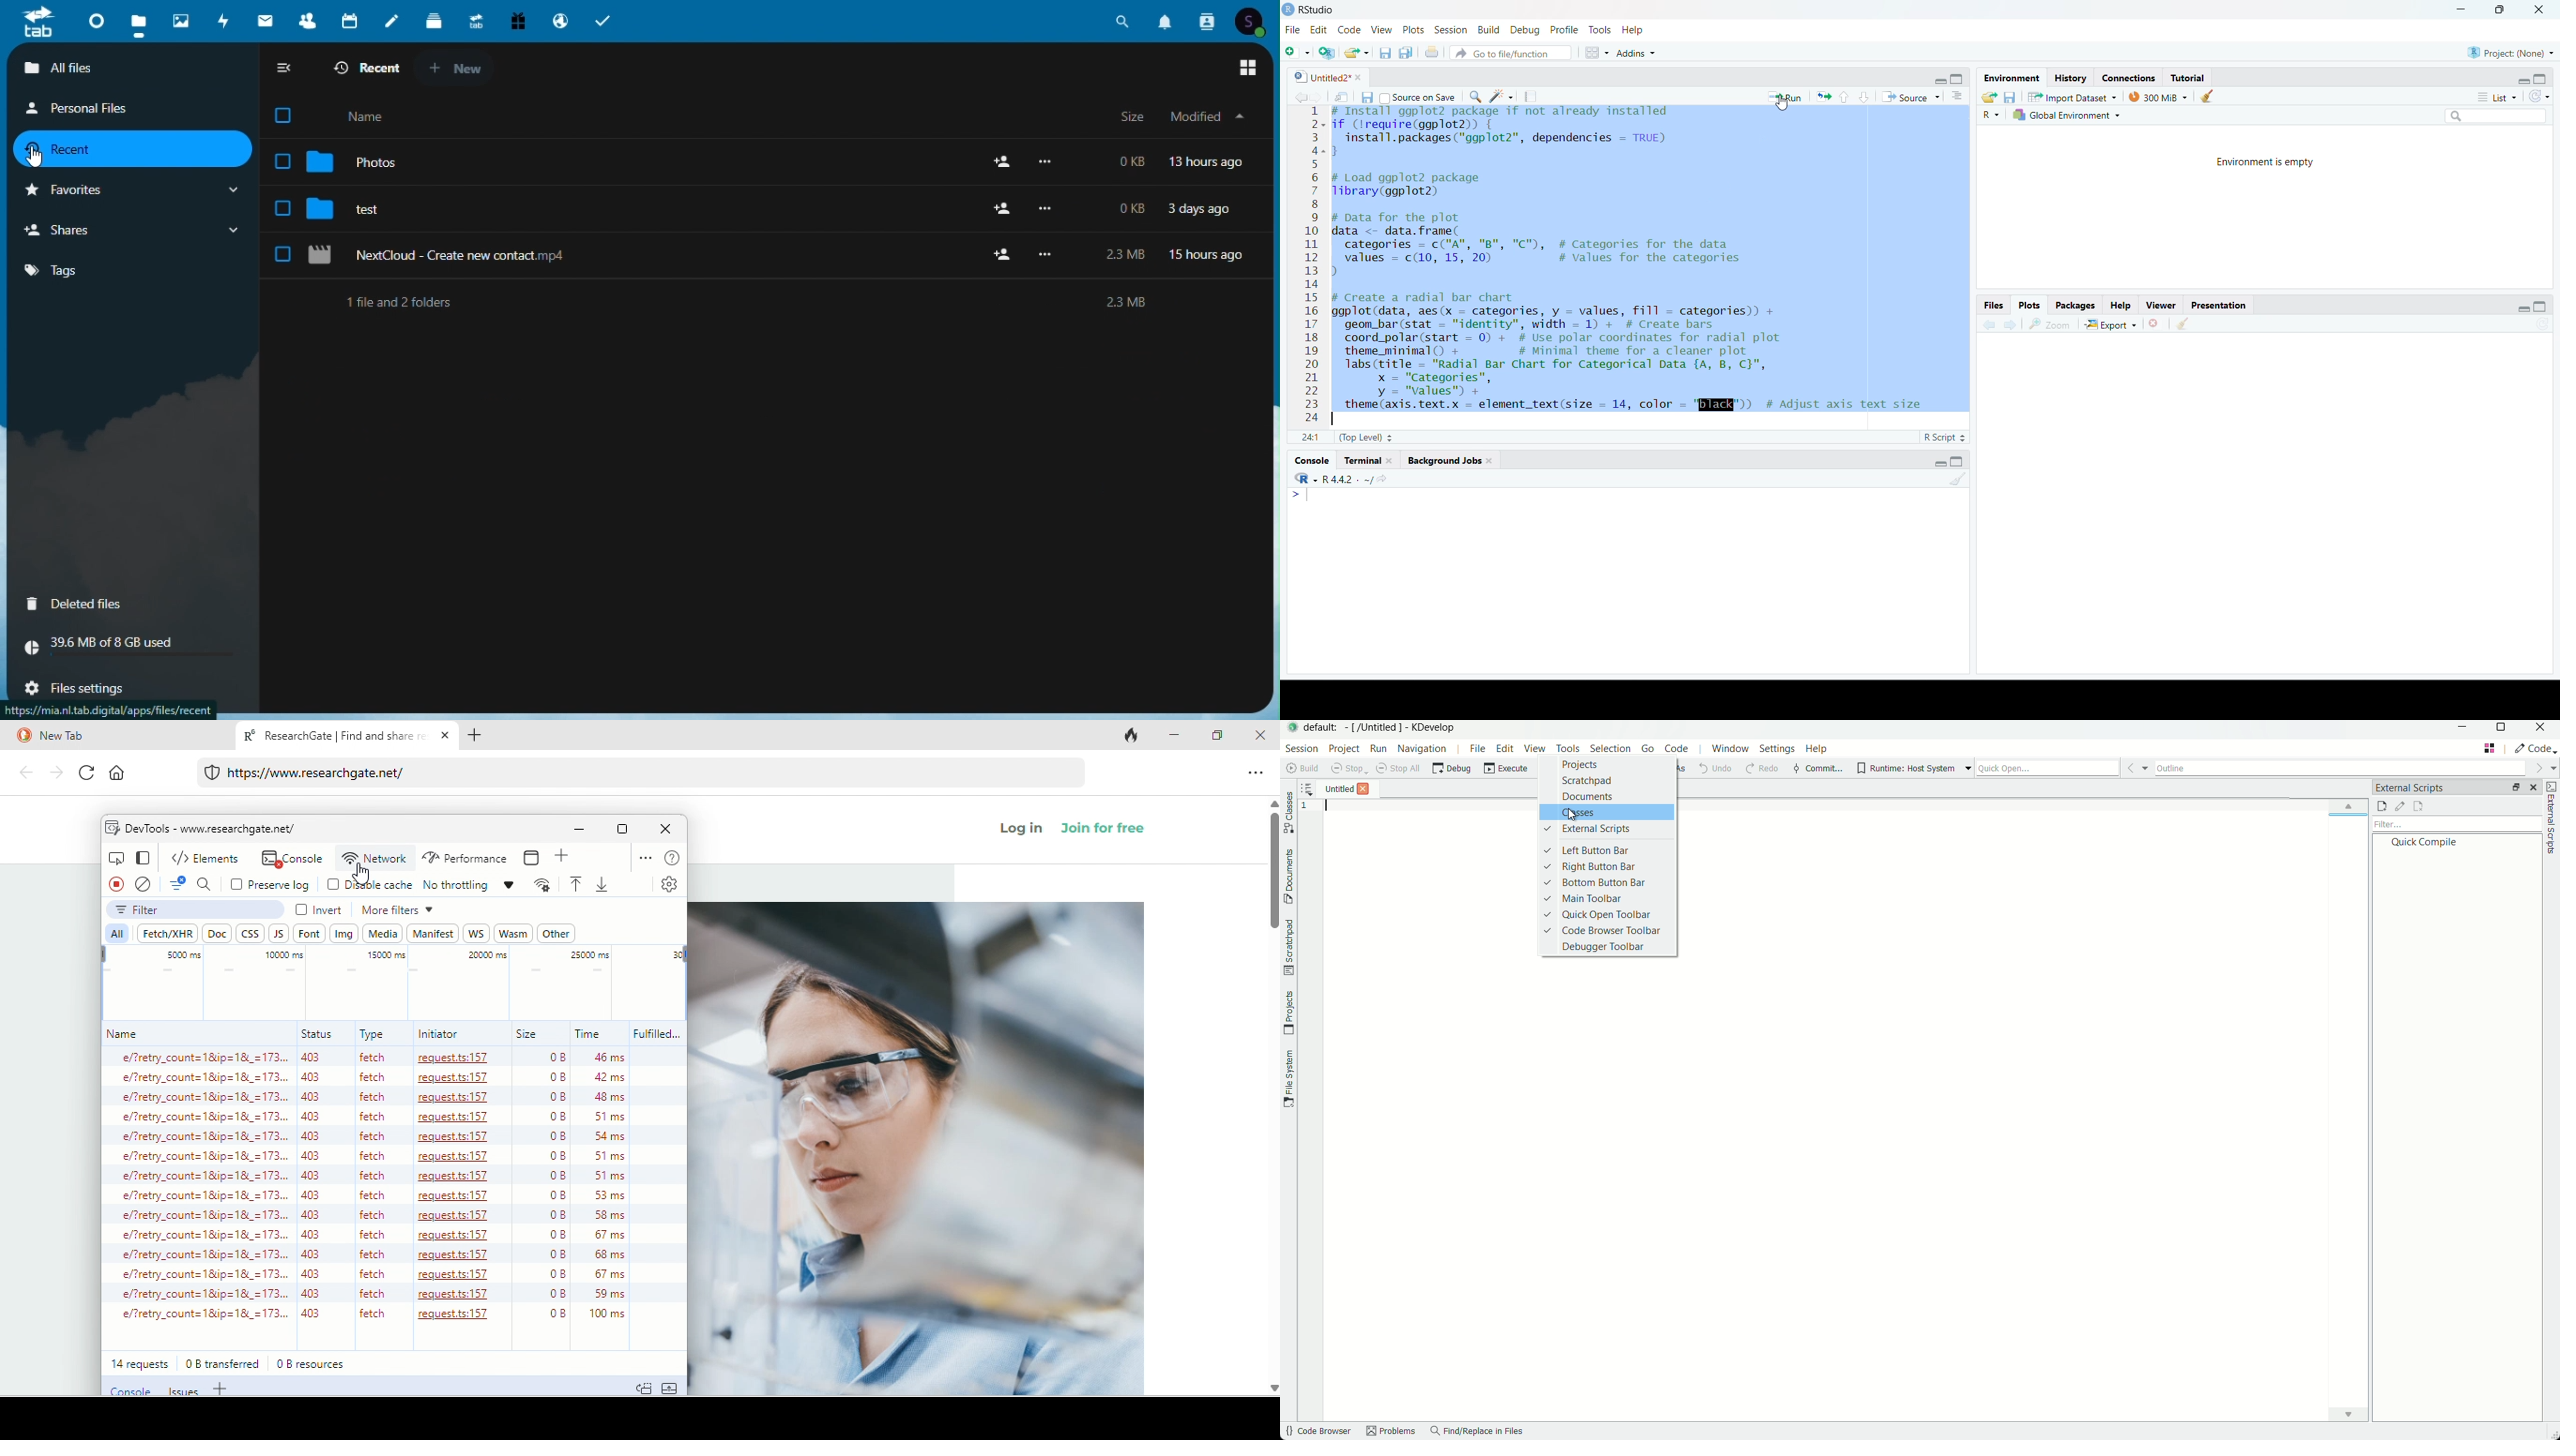  What do you see at coordinates (1049, 257) in the screenshot?
I see `more options` at bounding box center [1049, 257].